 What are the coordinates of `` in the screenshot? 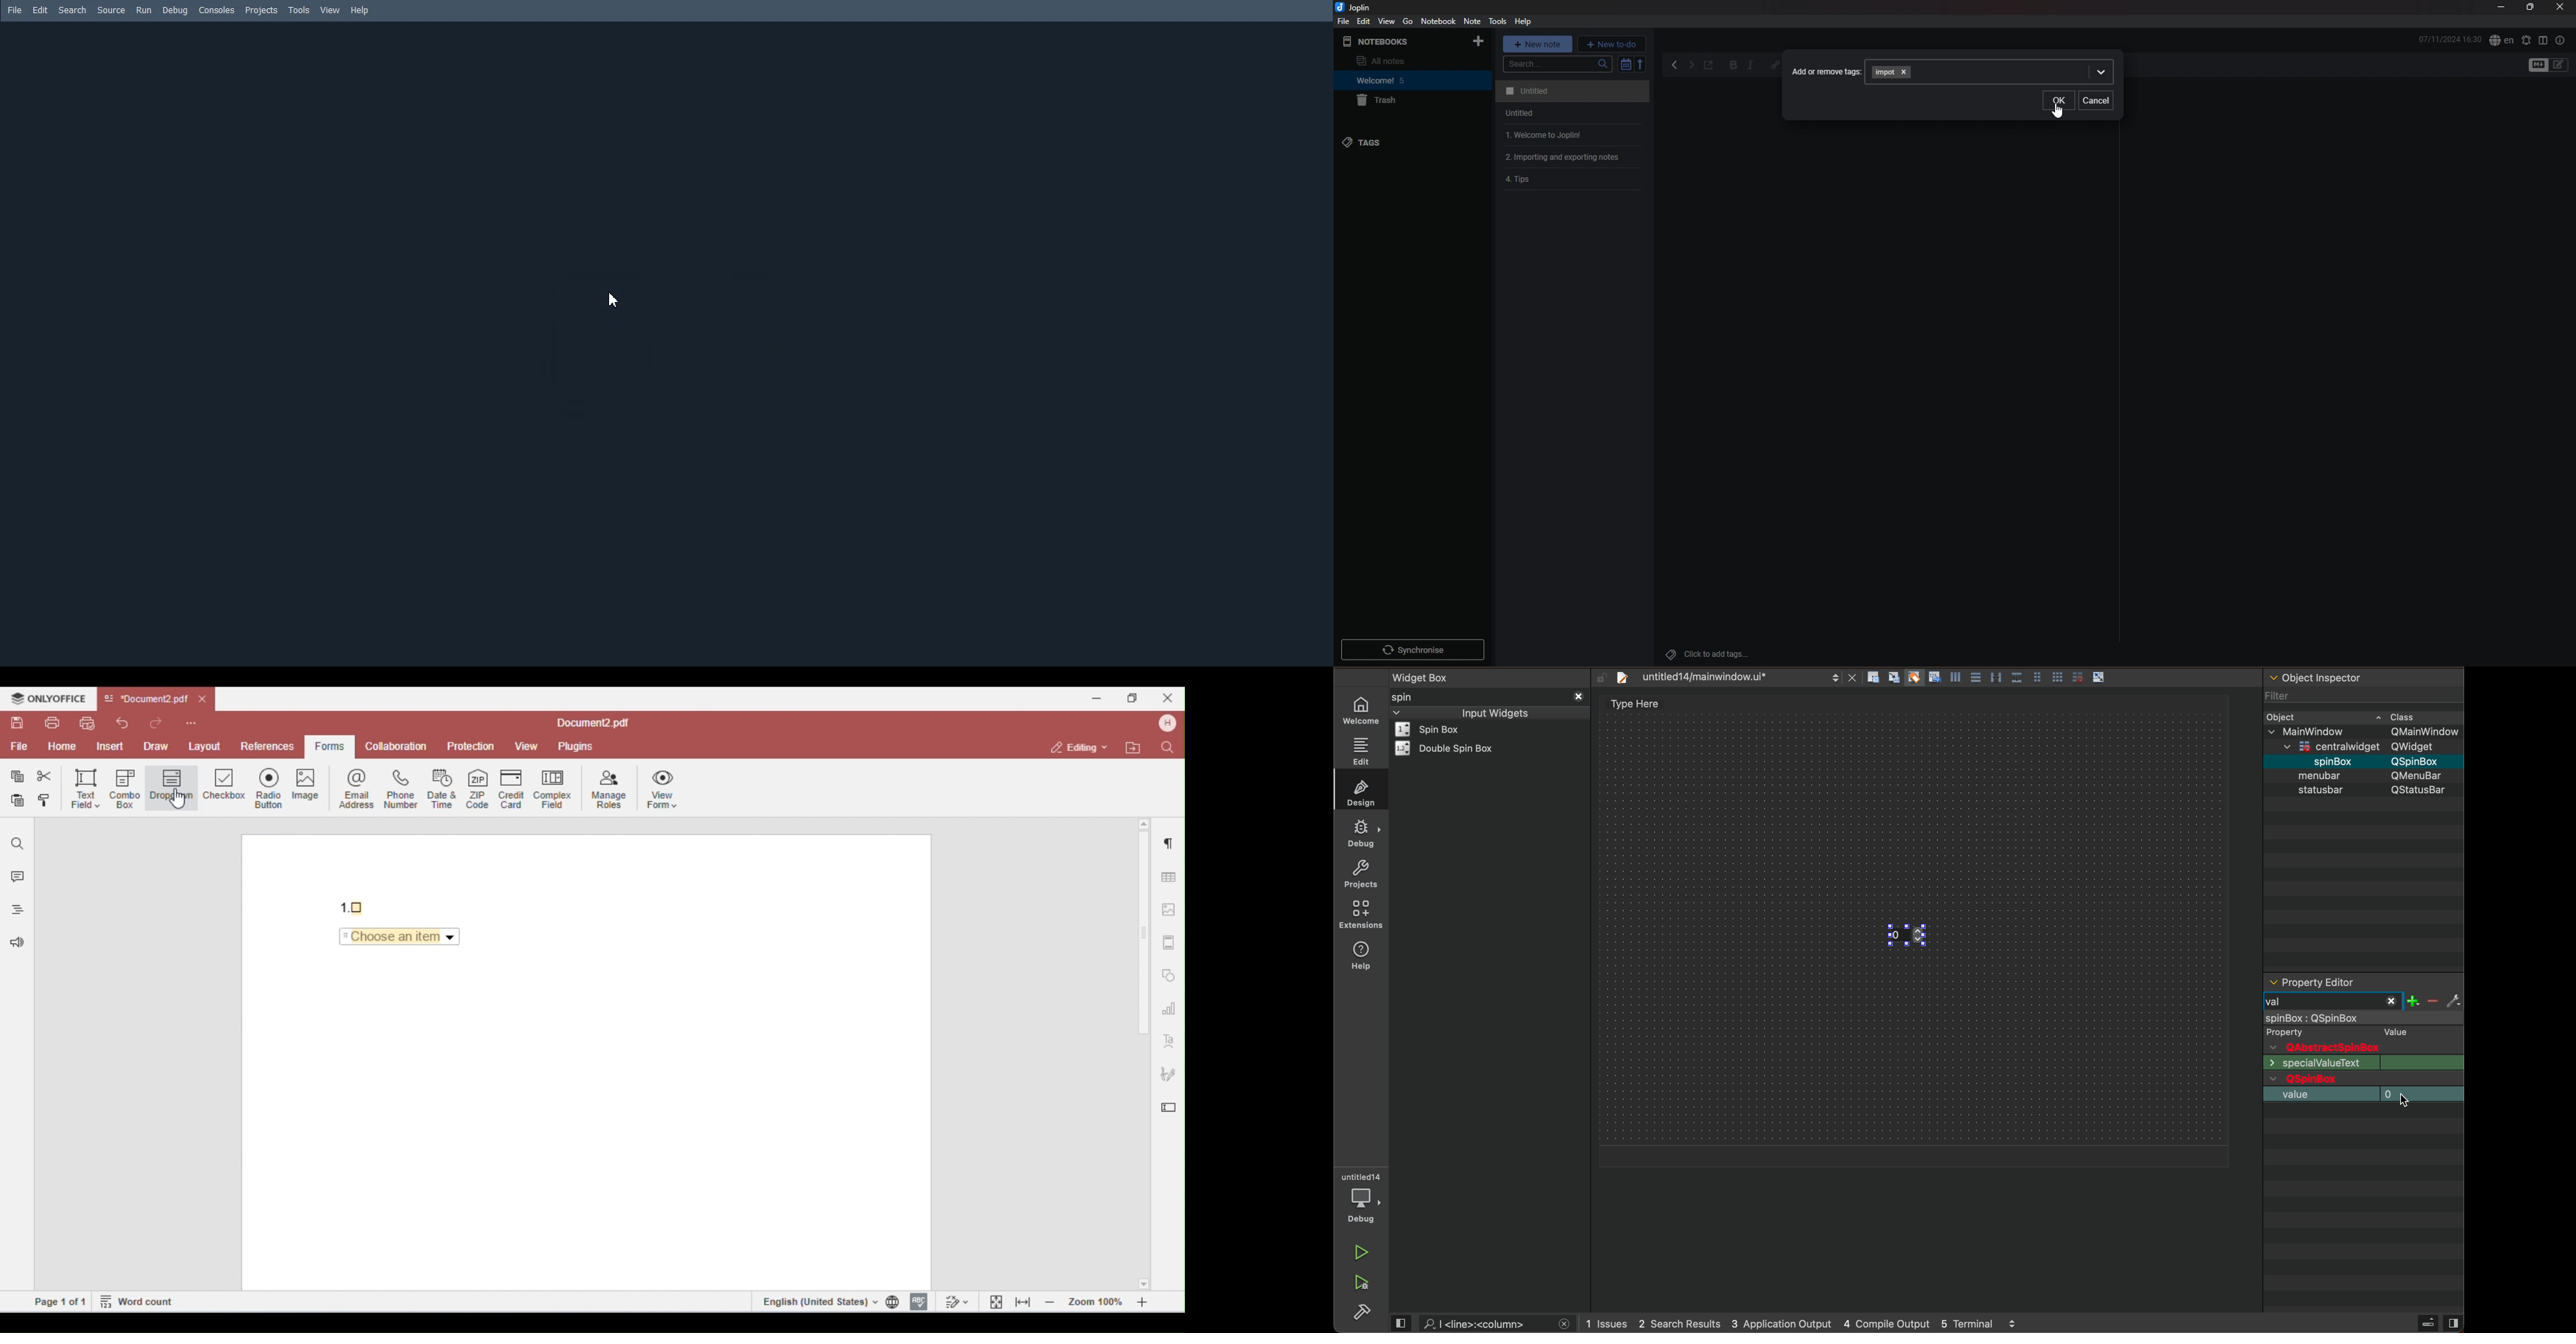 It's located at (2420, 747).